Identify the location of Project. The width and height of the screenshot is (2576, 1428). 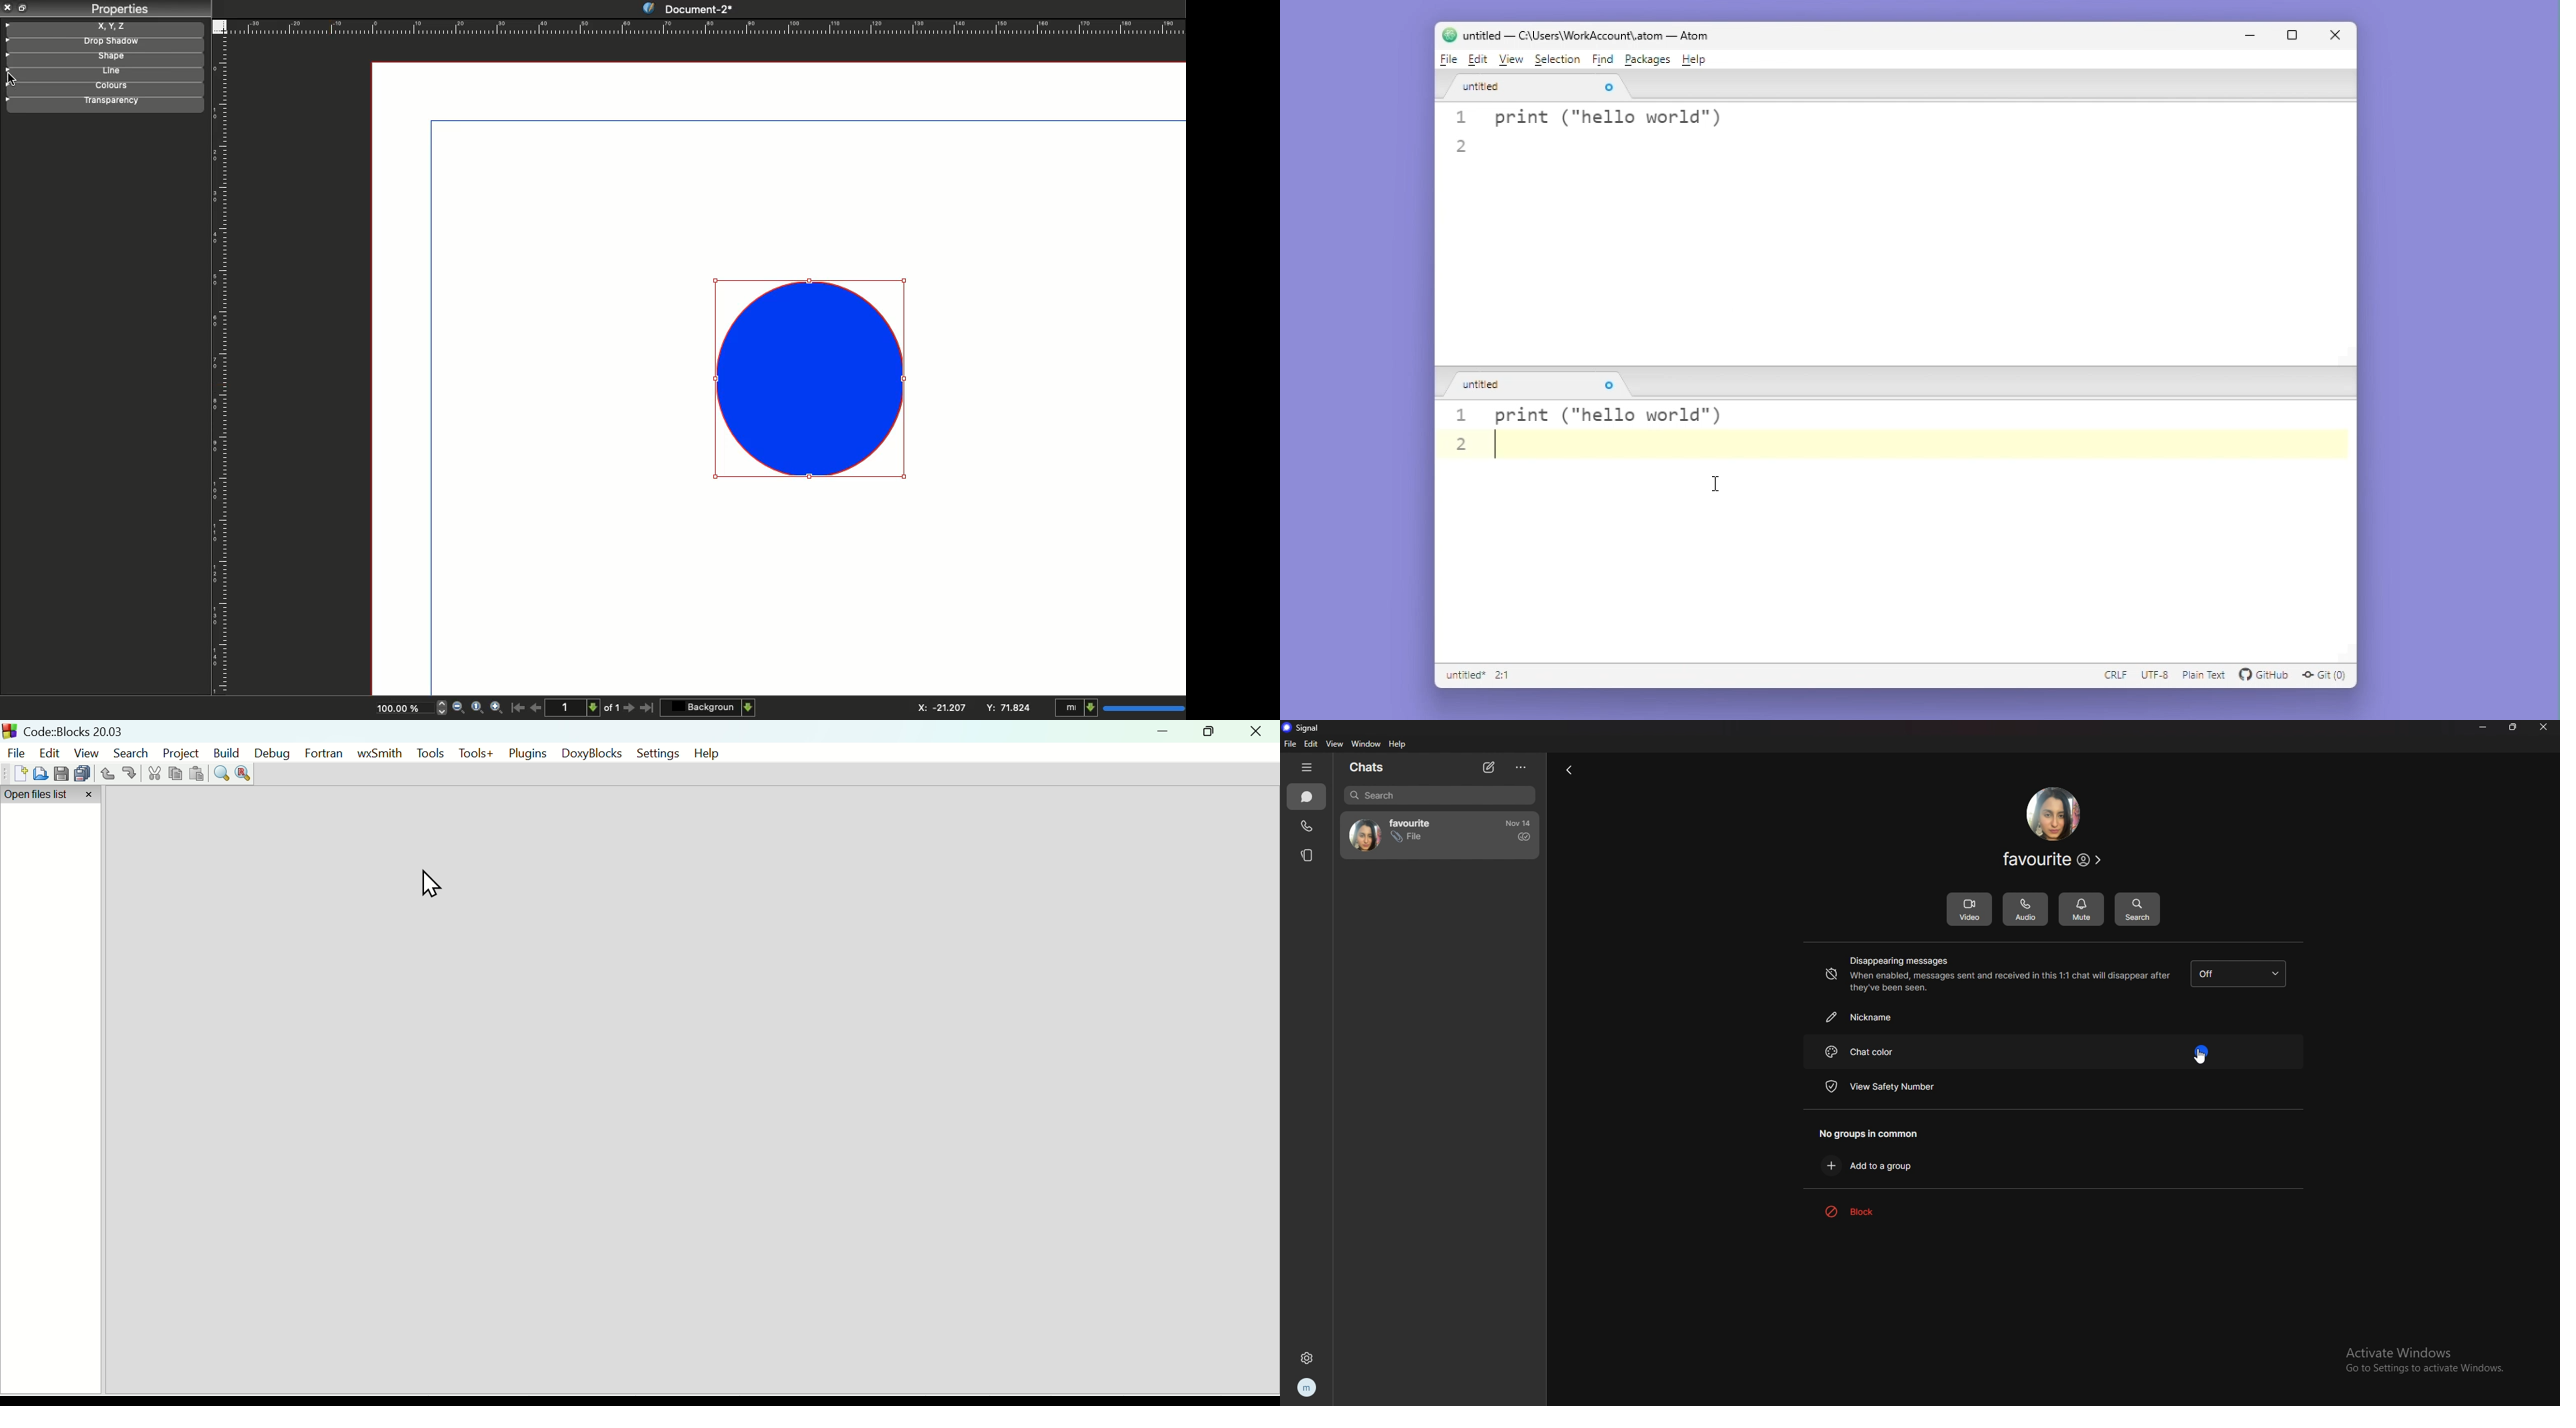
(178, 751).